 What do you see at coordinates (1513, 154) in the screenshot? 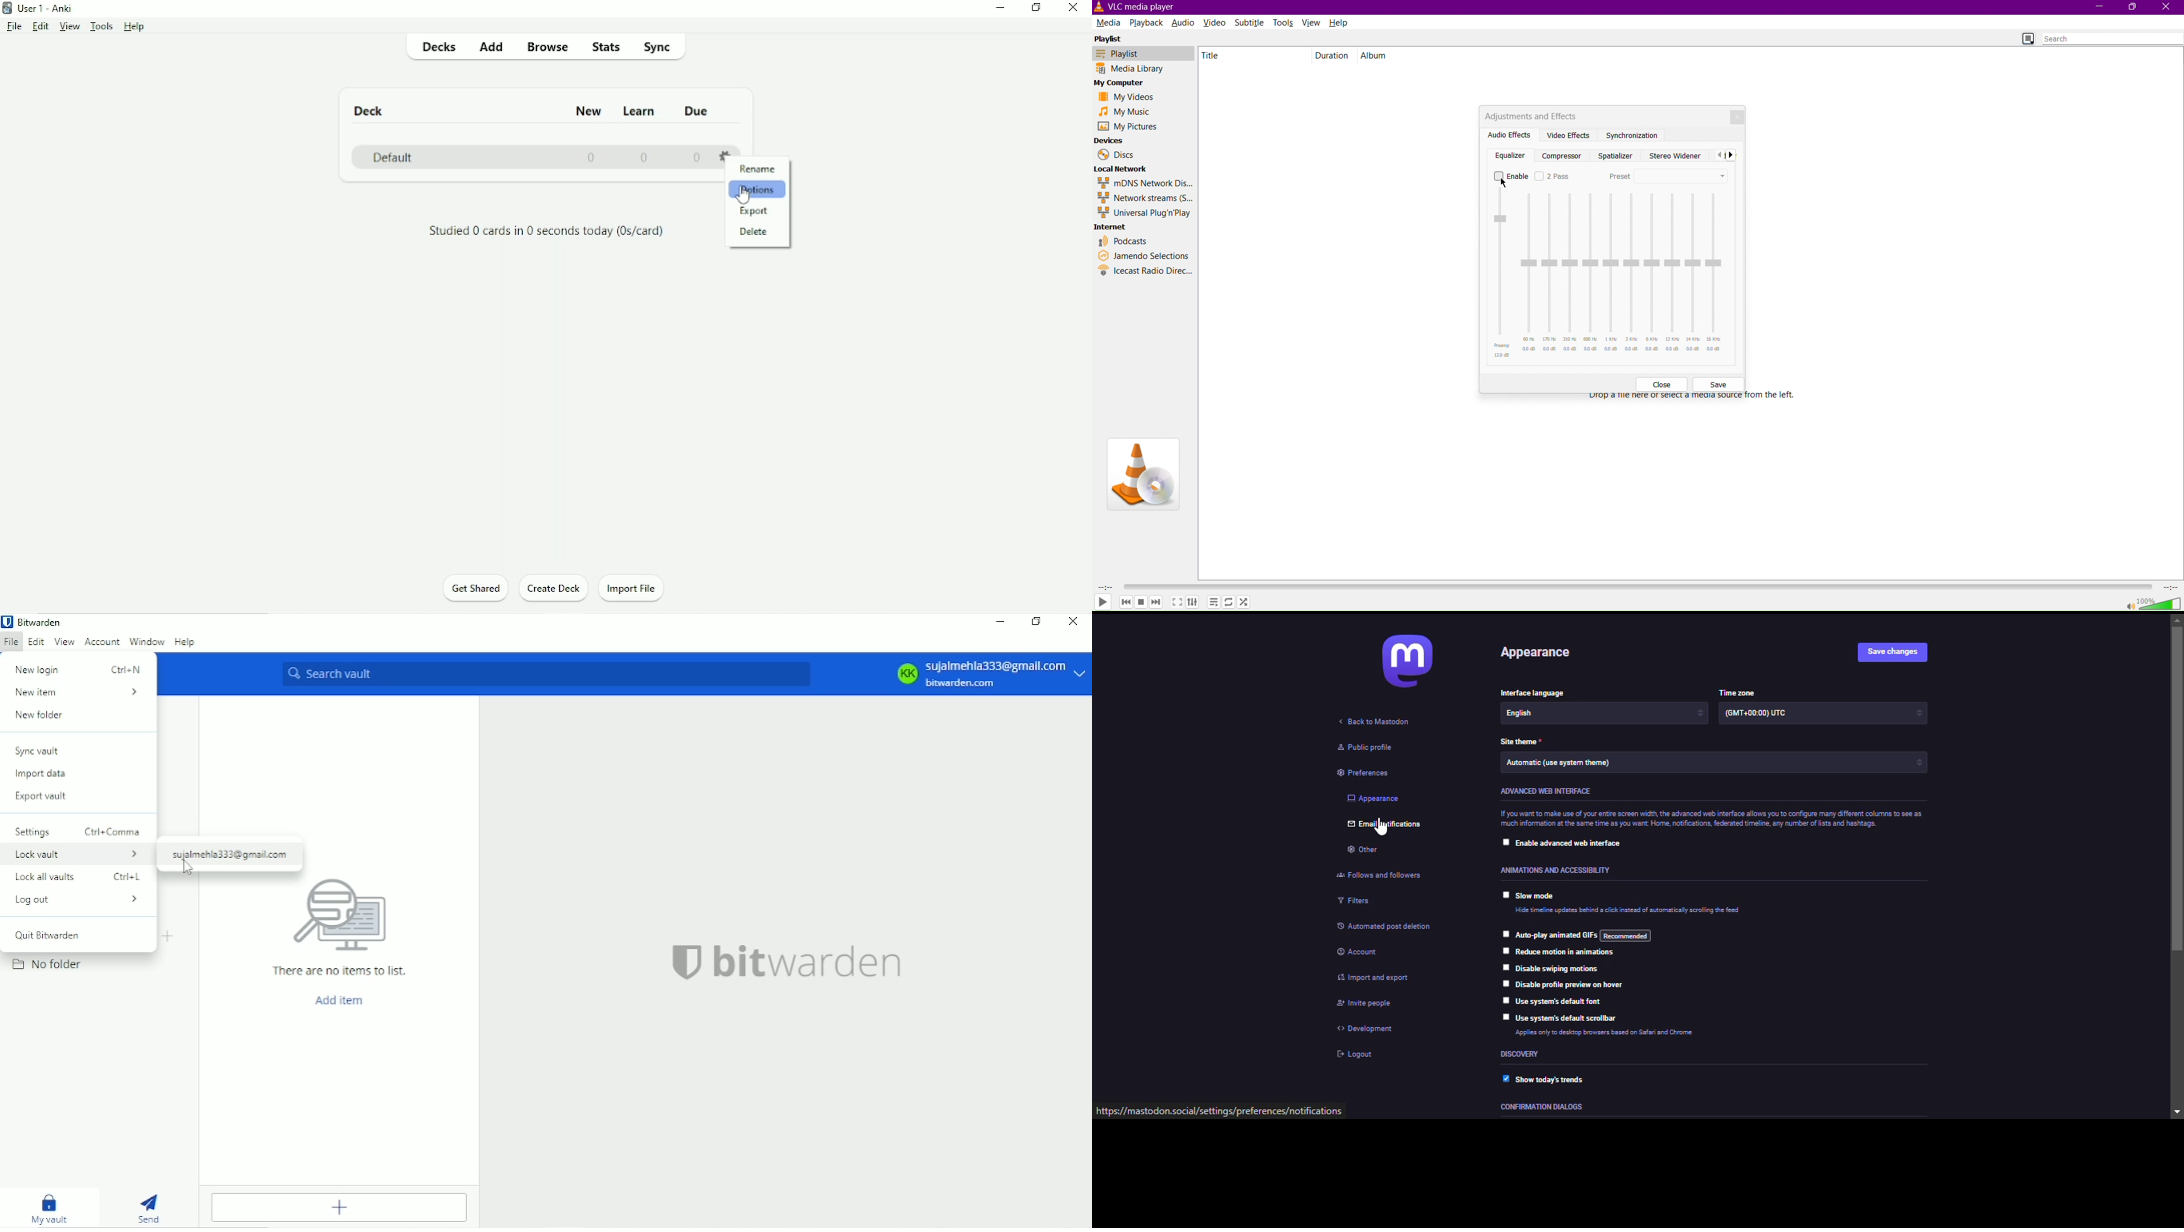
I see `Equalizer` at bounding box center [1513, 154].